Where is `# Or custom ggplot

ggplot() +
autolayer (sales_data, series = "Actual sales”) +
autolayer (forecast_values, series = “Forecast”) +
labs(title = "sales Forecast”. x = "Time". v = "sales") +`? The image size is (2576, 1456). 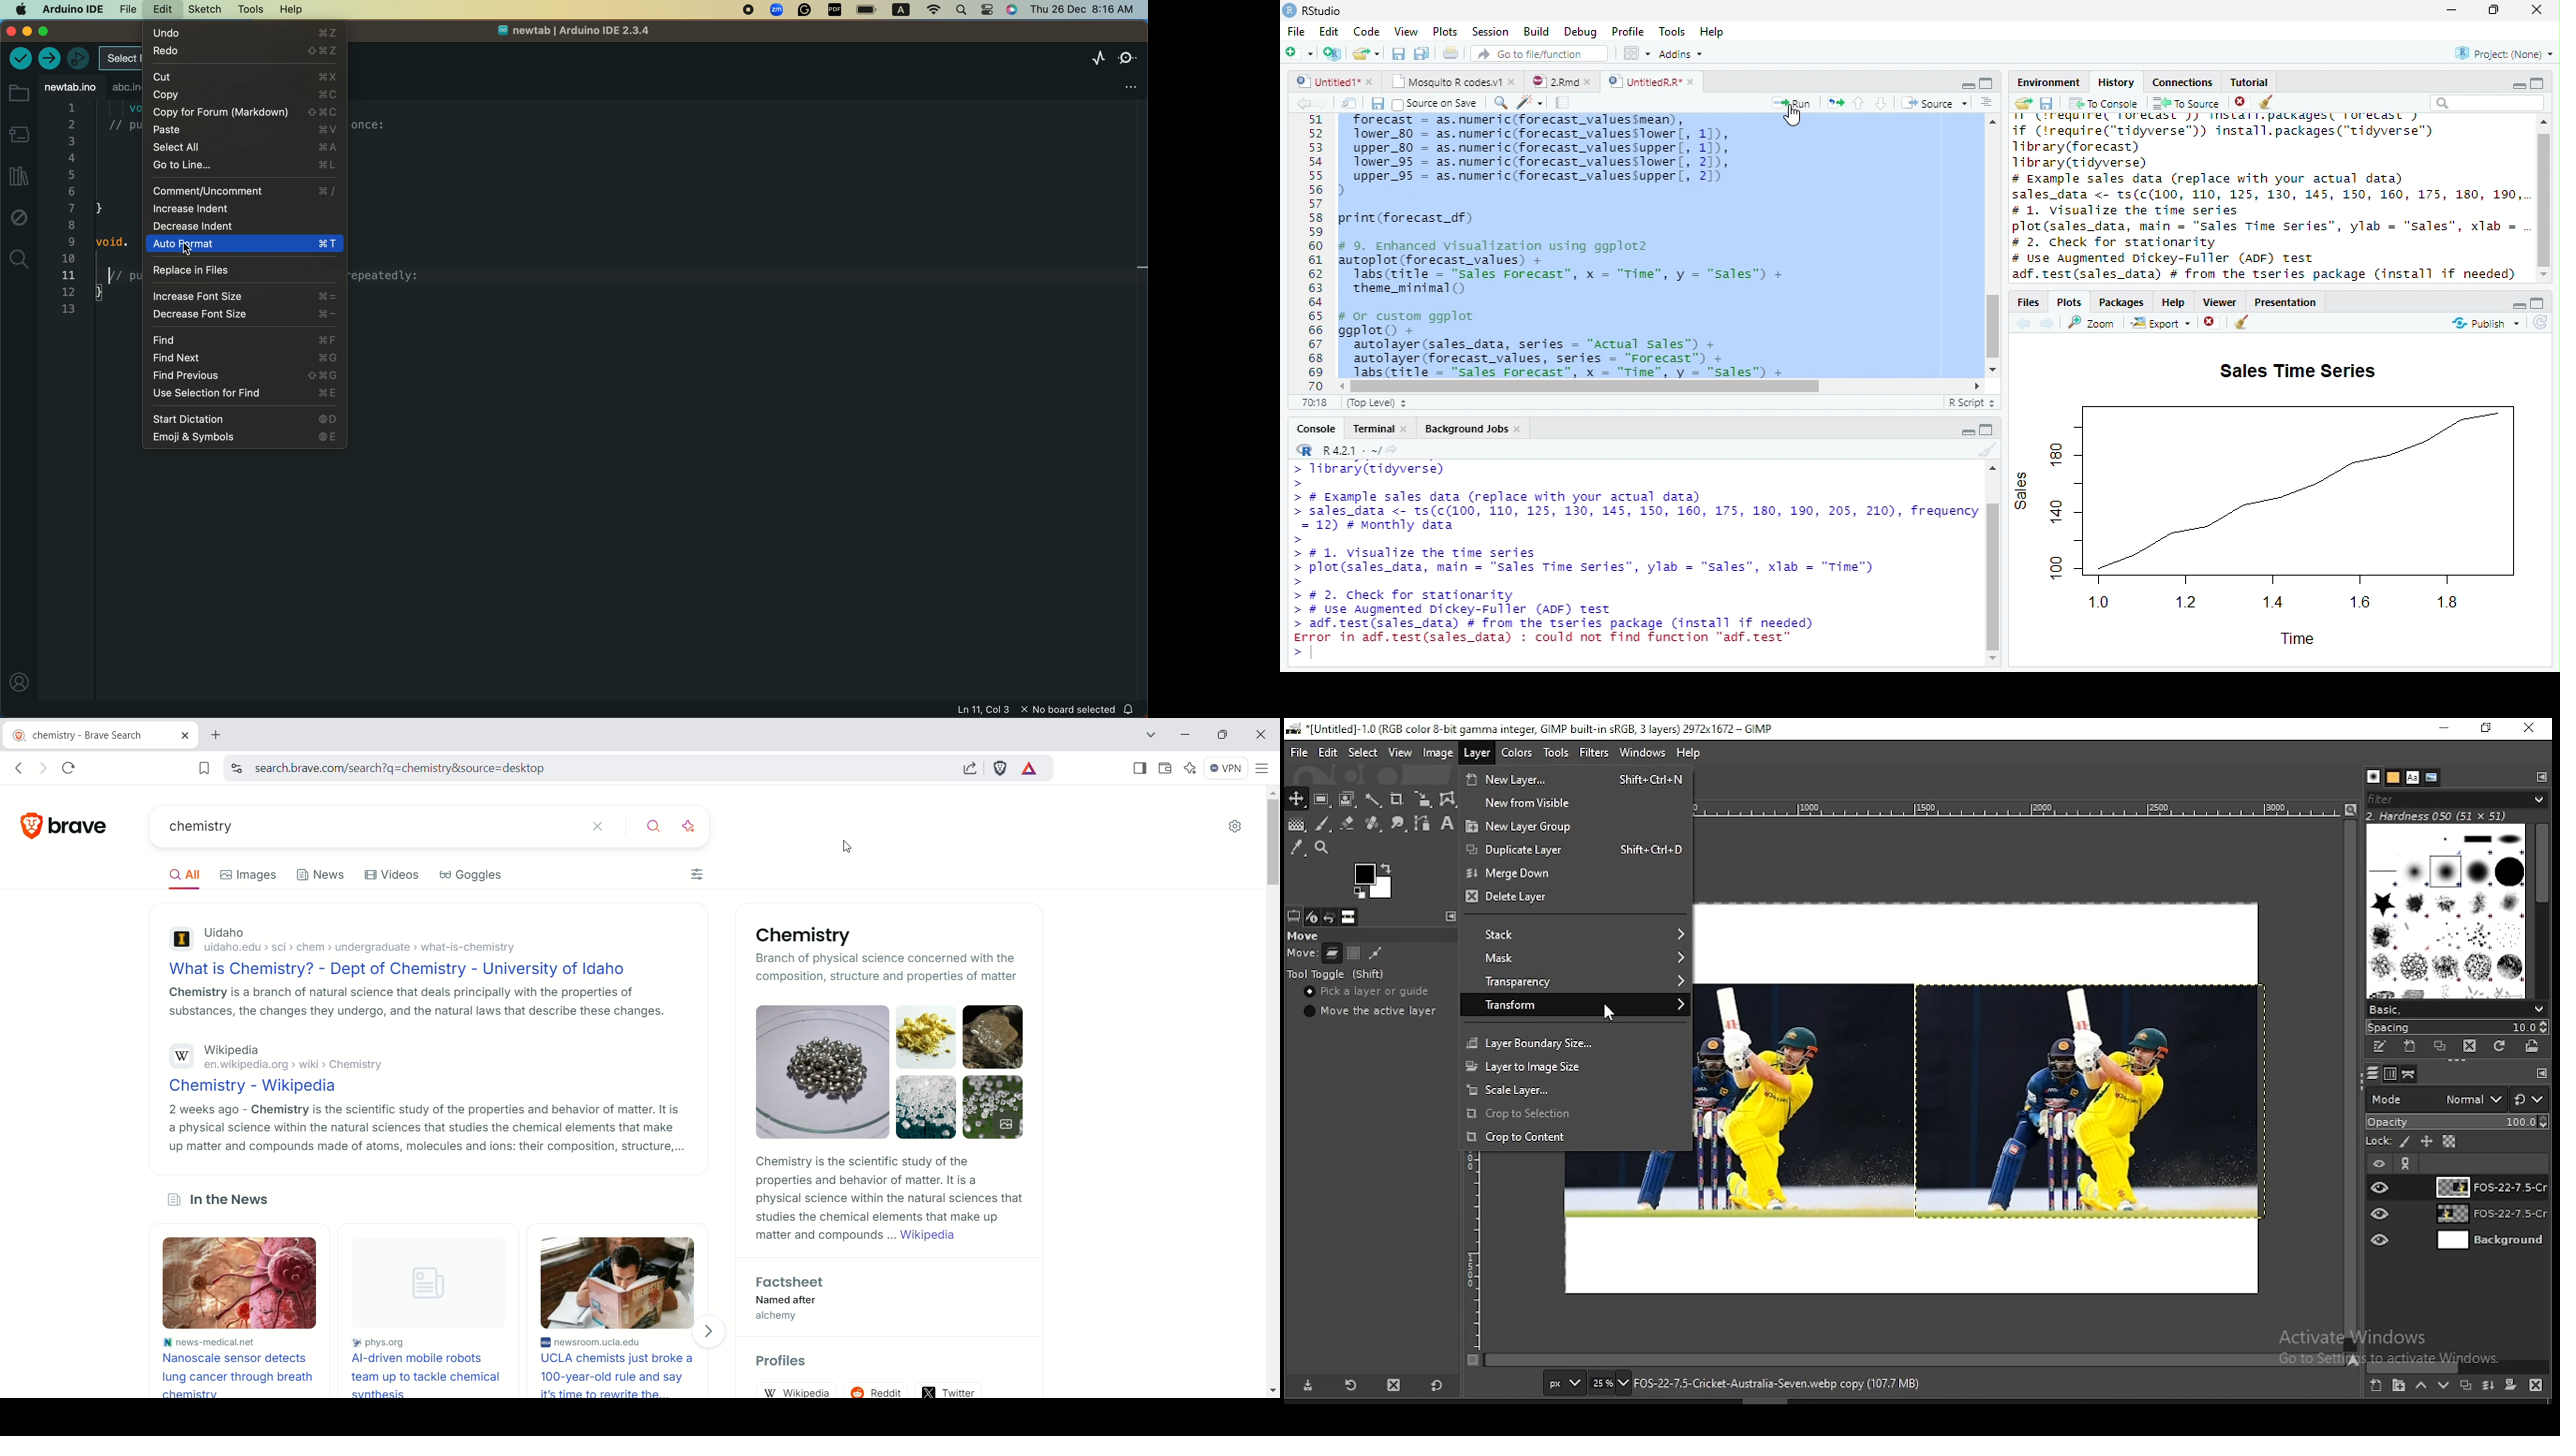
# Or custom ggplot

ggplot() +
autolayer (sales_data, series = "Actual sales”) +
autolayer (forecast_values, series = “Forecast”) +
labs(title = "sales Forecast”. x = "Time". v = "sales") + is located at coordinates (1581, 344).